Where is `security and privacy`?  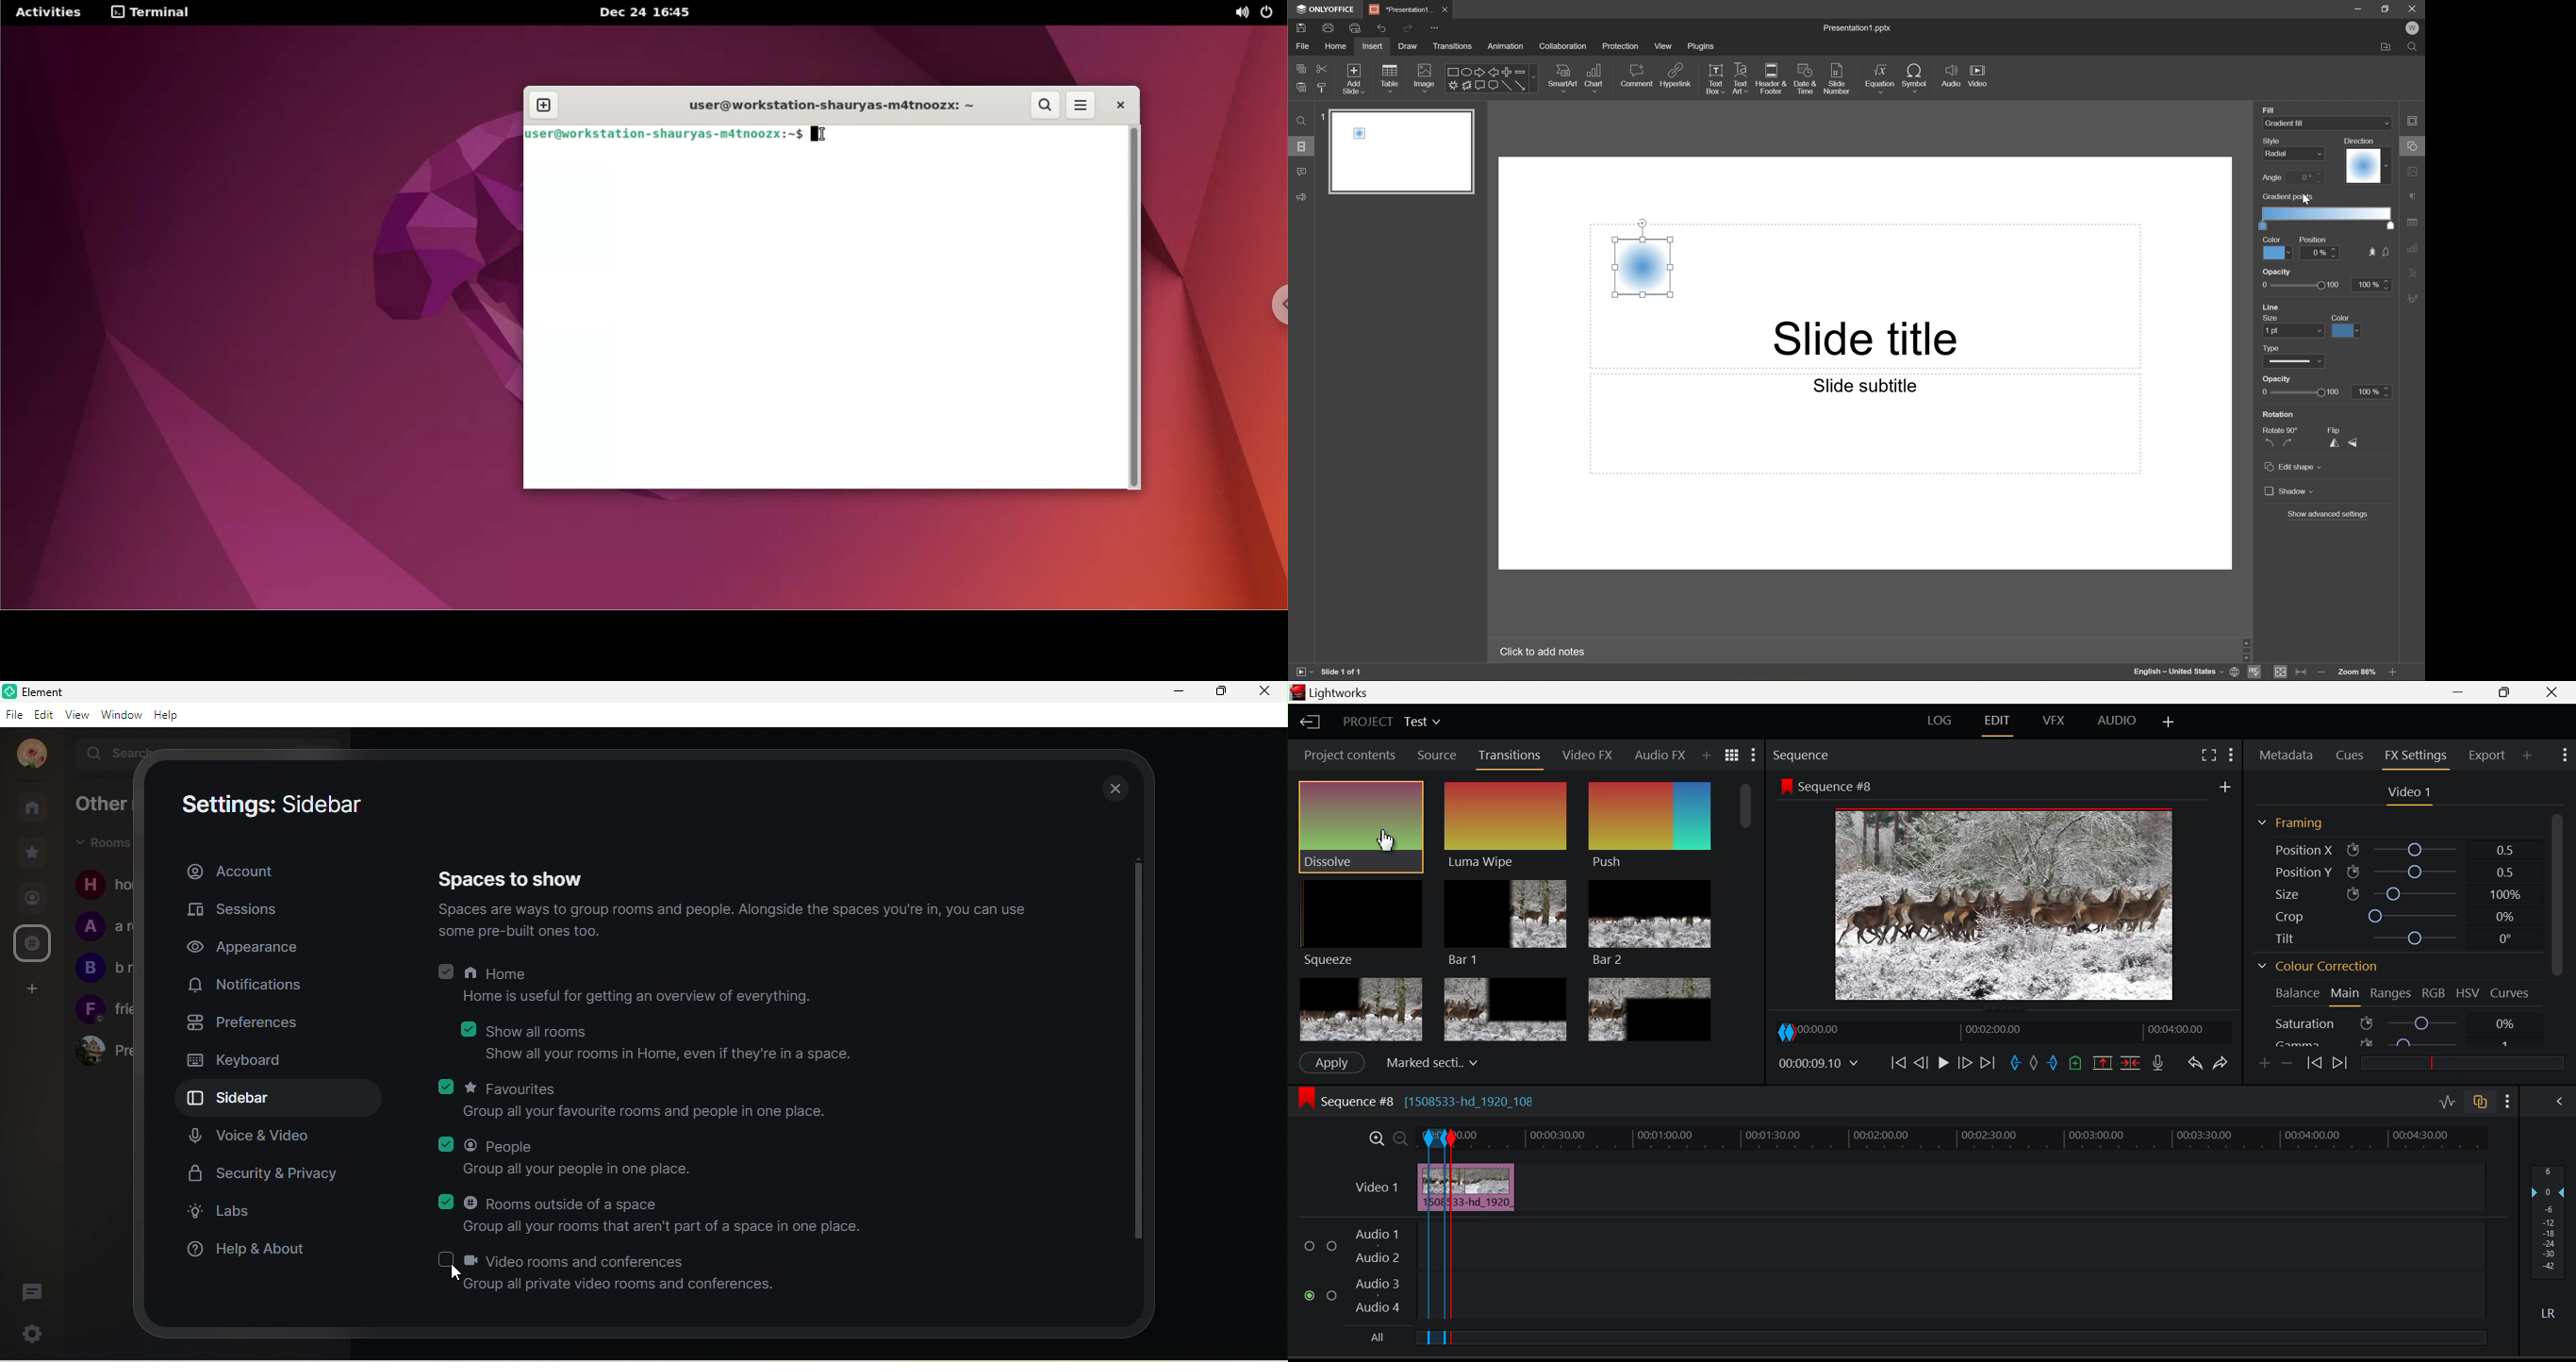
security and privacy is located at coordinates (271, 1175).